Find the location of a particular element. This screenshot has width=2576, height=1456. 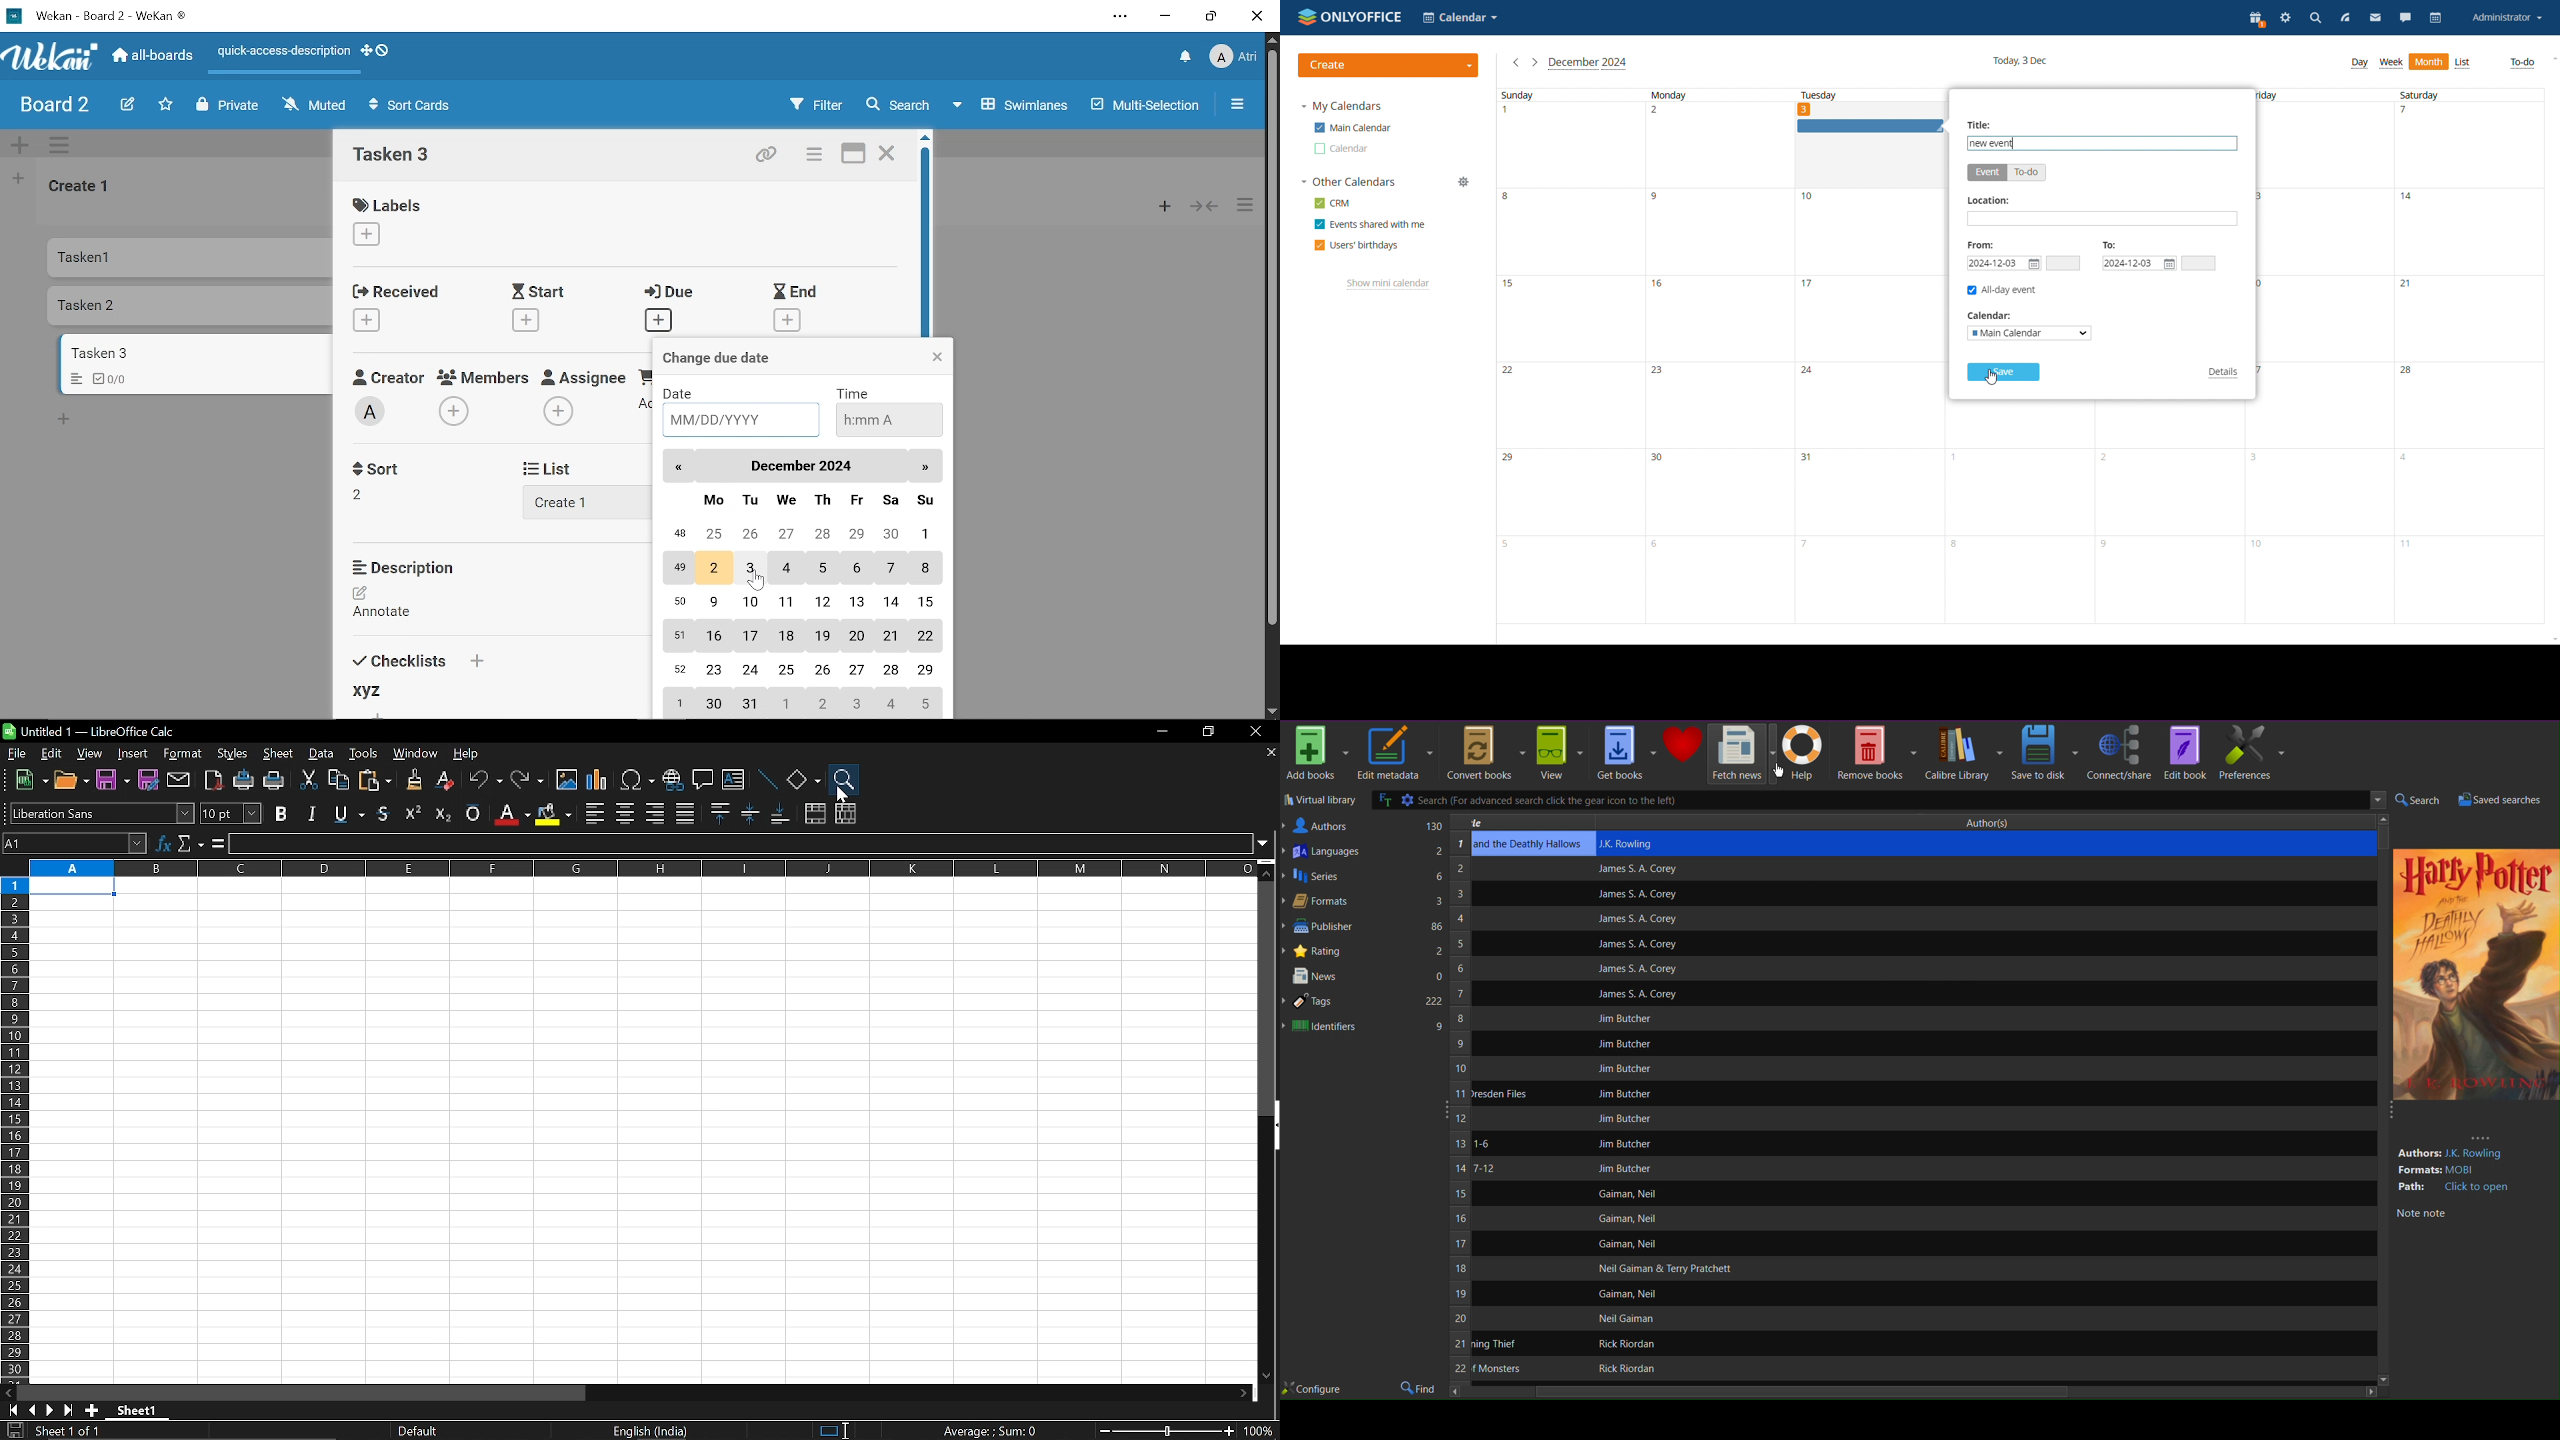

James S. A. Corey is located at coordinates (1637, 996).